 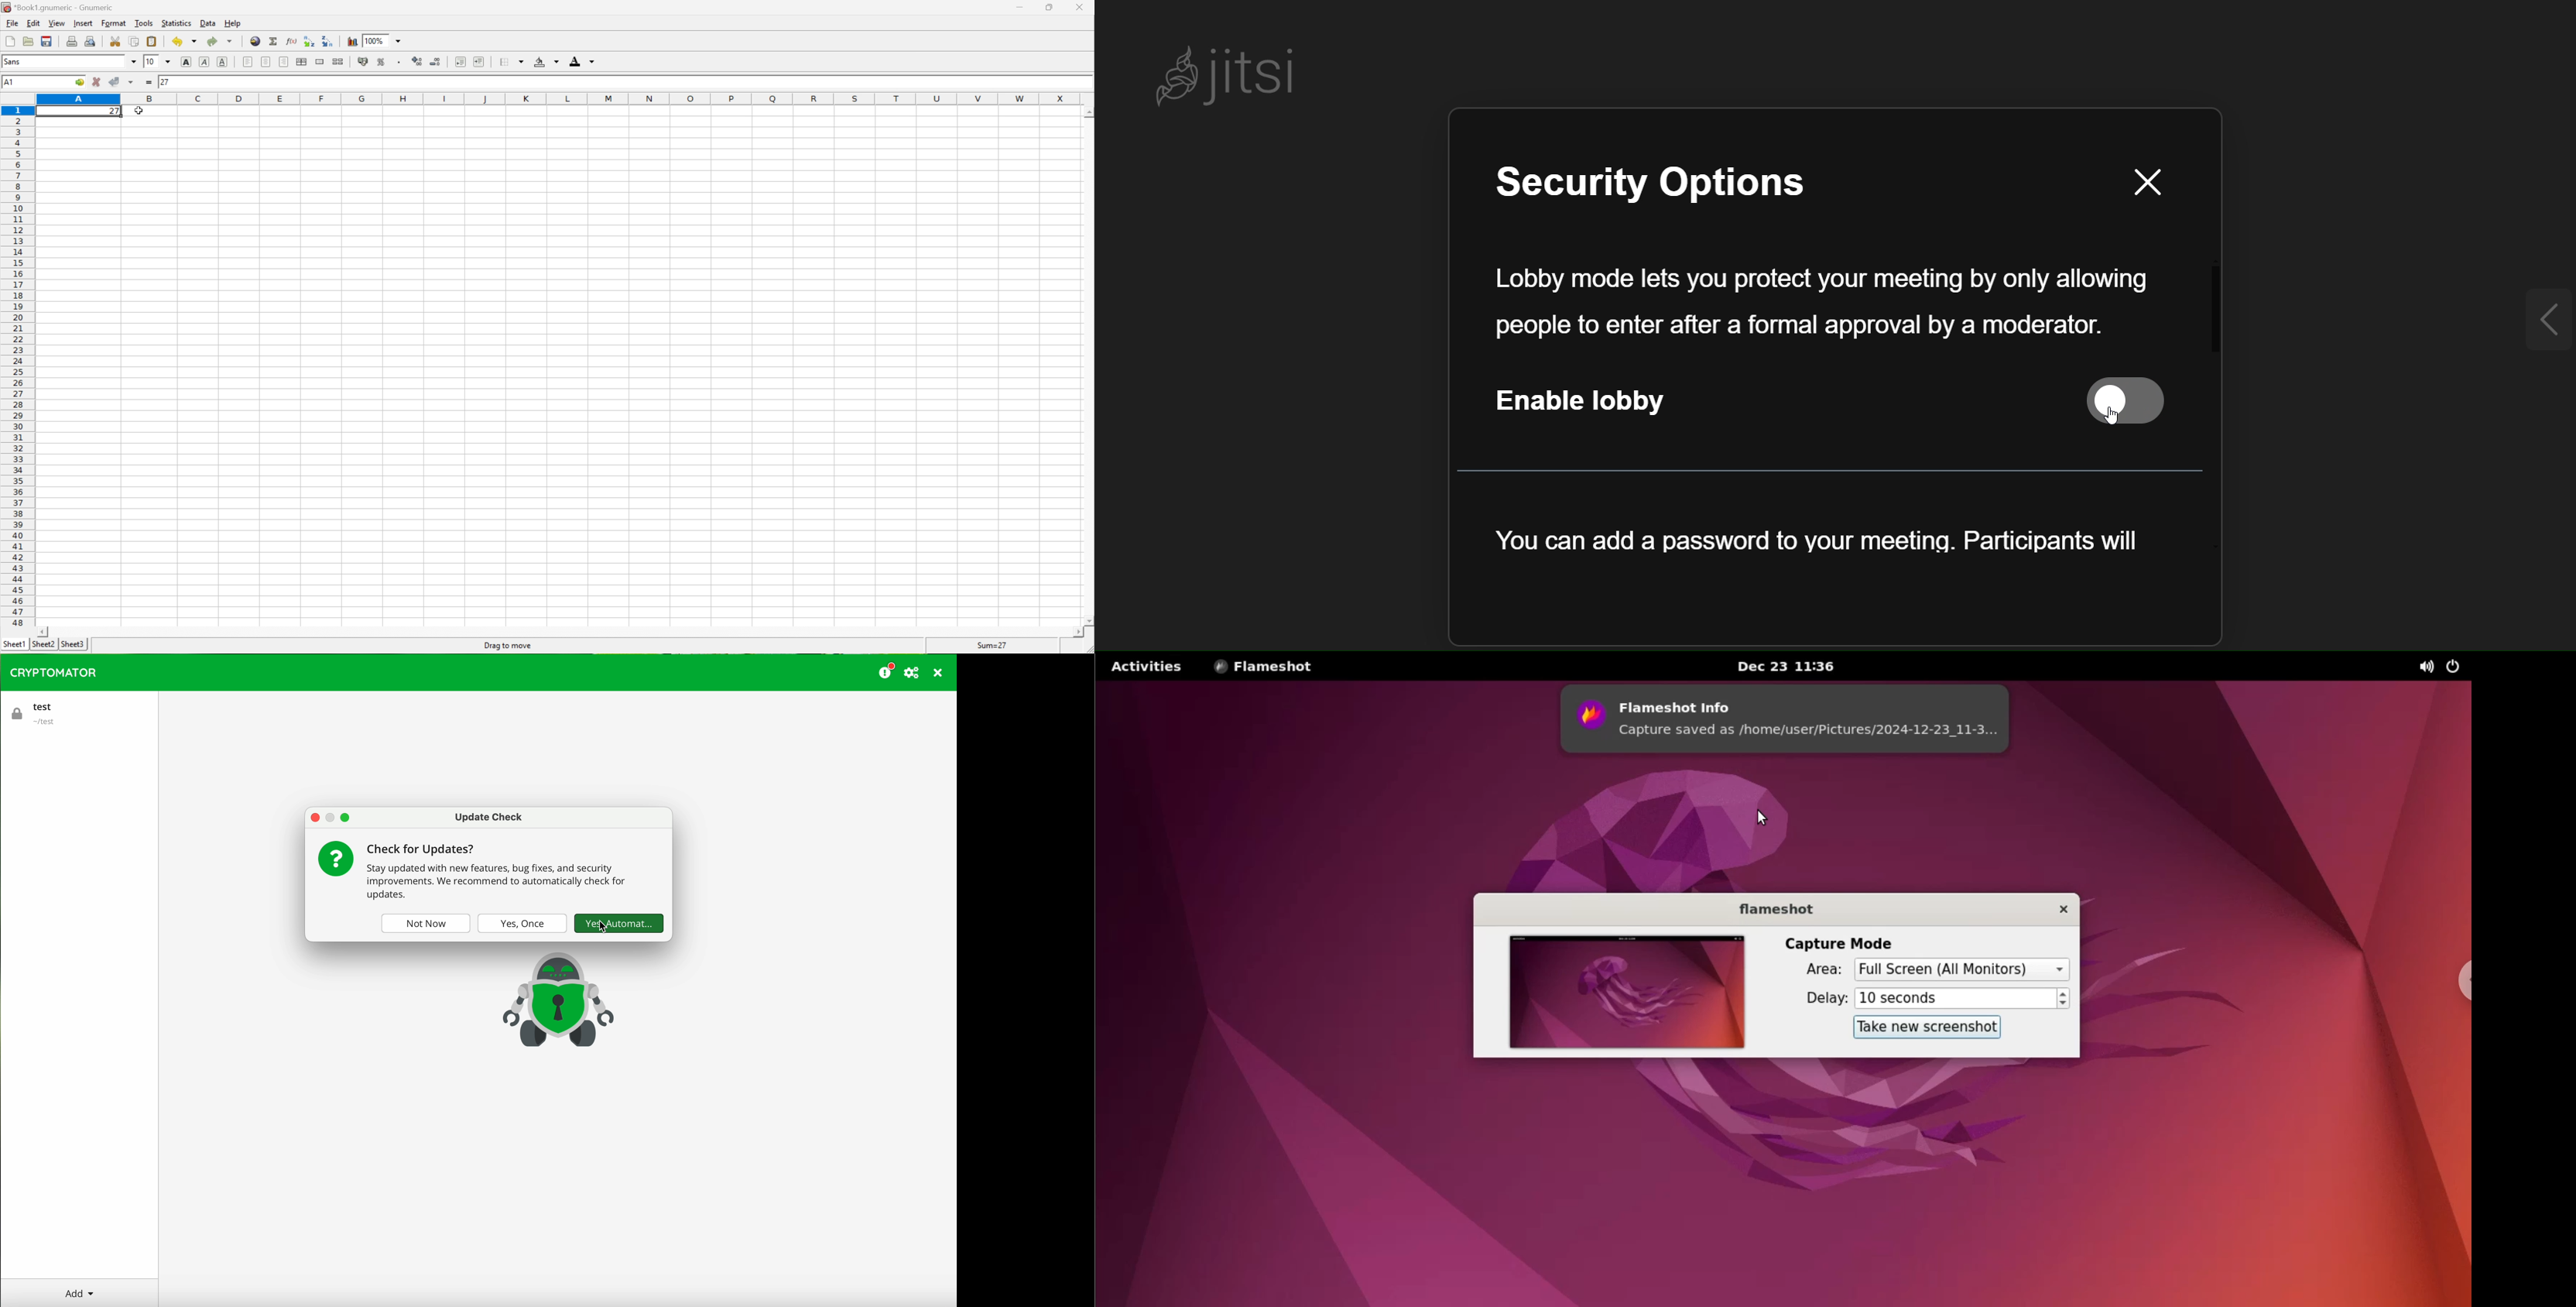 I want to click on Print current file, so click(x=73, y=40).